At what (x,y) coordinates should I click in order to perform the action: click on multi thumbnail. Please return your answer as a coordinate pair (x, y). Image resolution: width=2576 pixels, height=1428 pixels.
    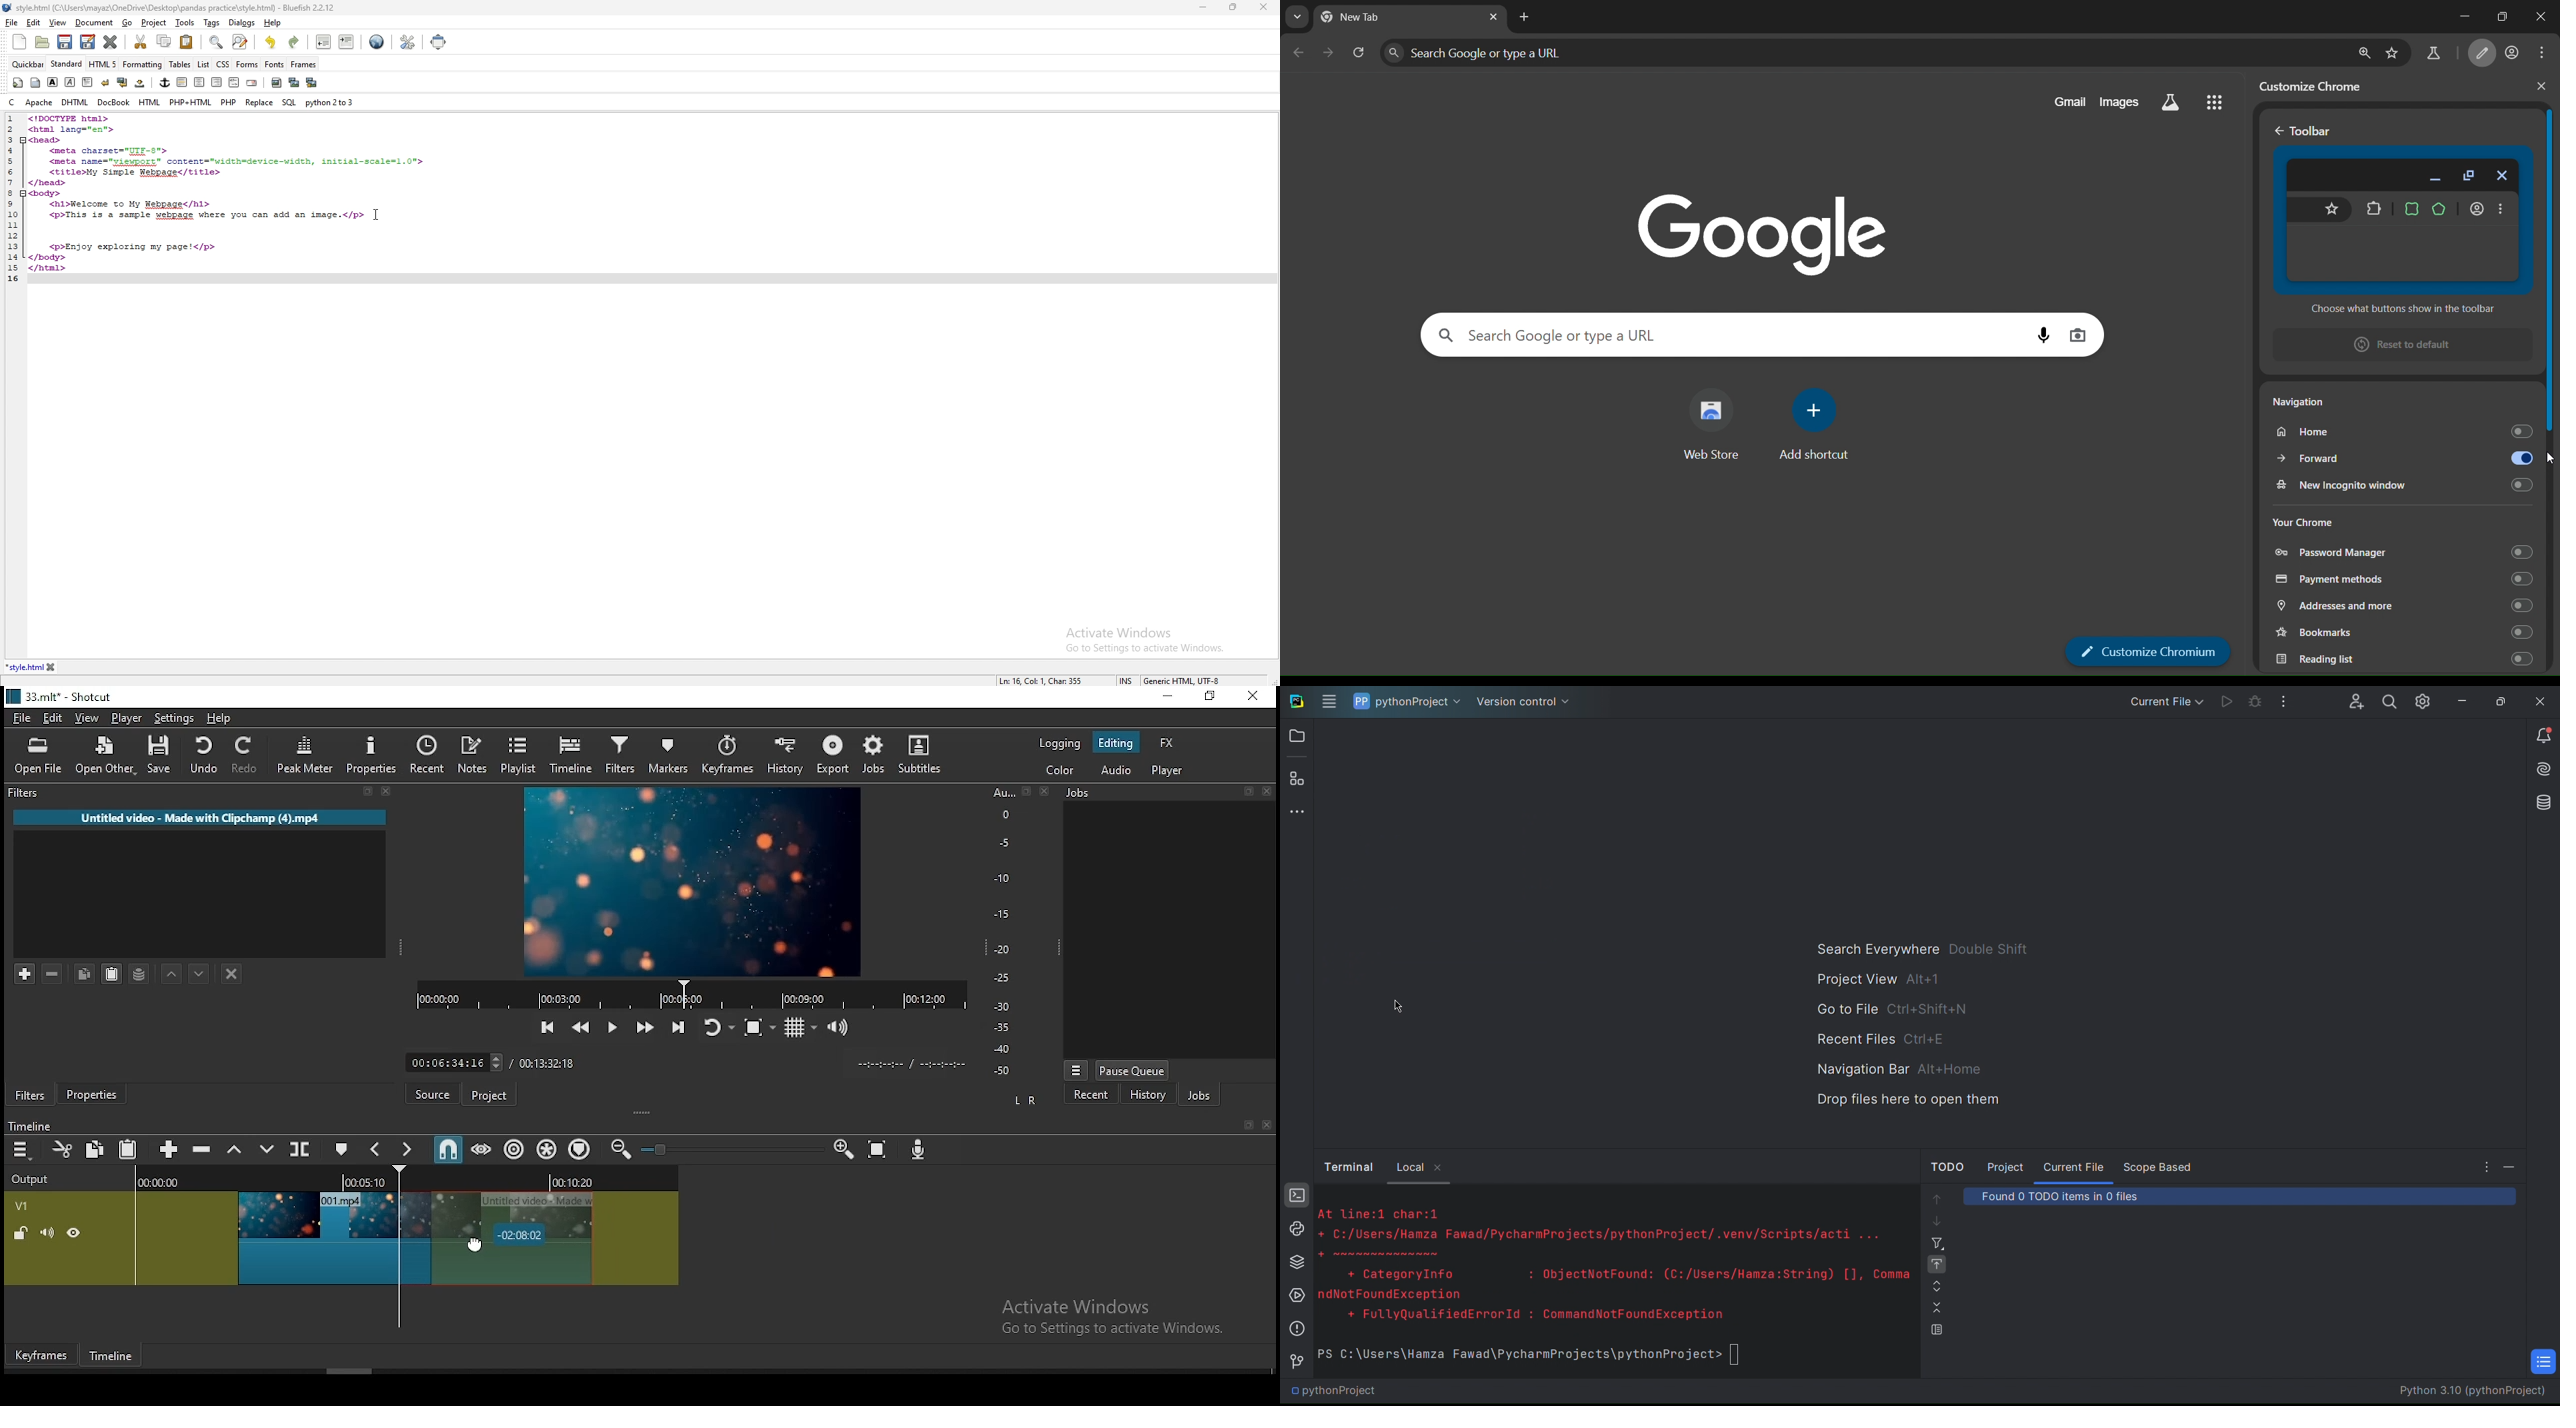
    Looking at the image, I should click on (311, 83).